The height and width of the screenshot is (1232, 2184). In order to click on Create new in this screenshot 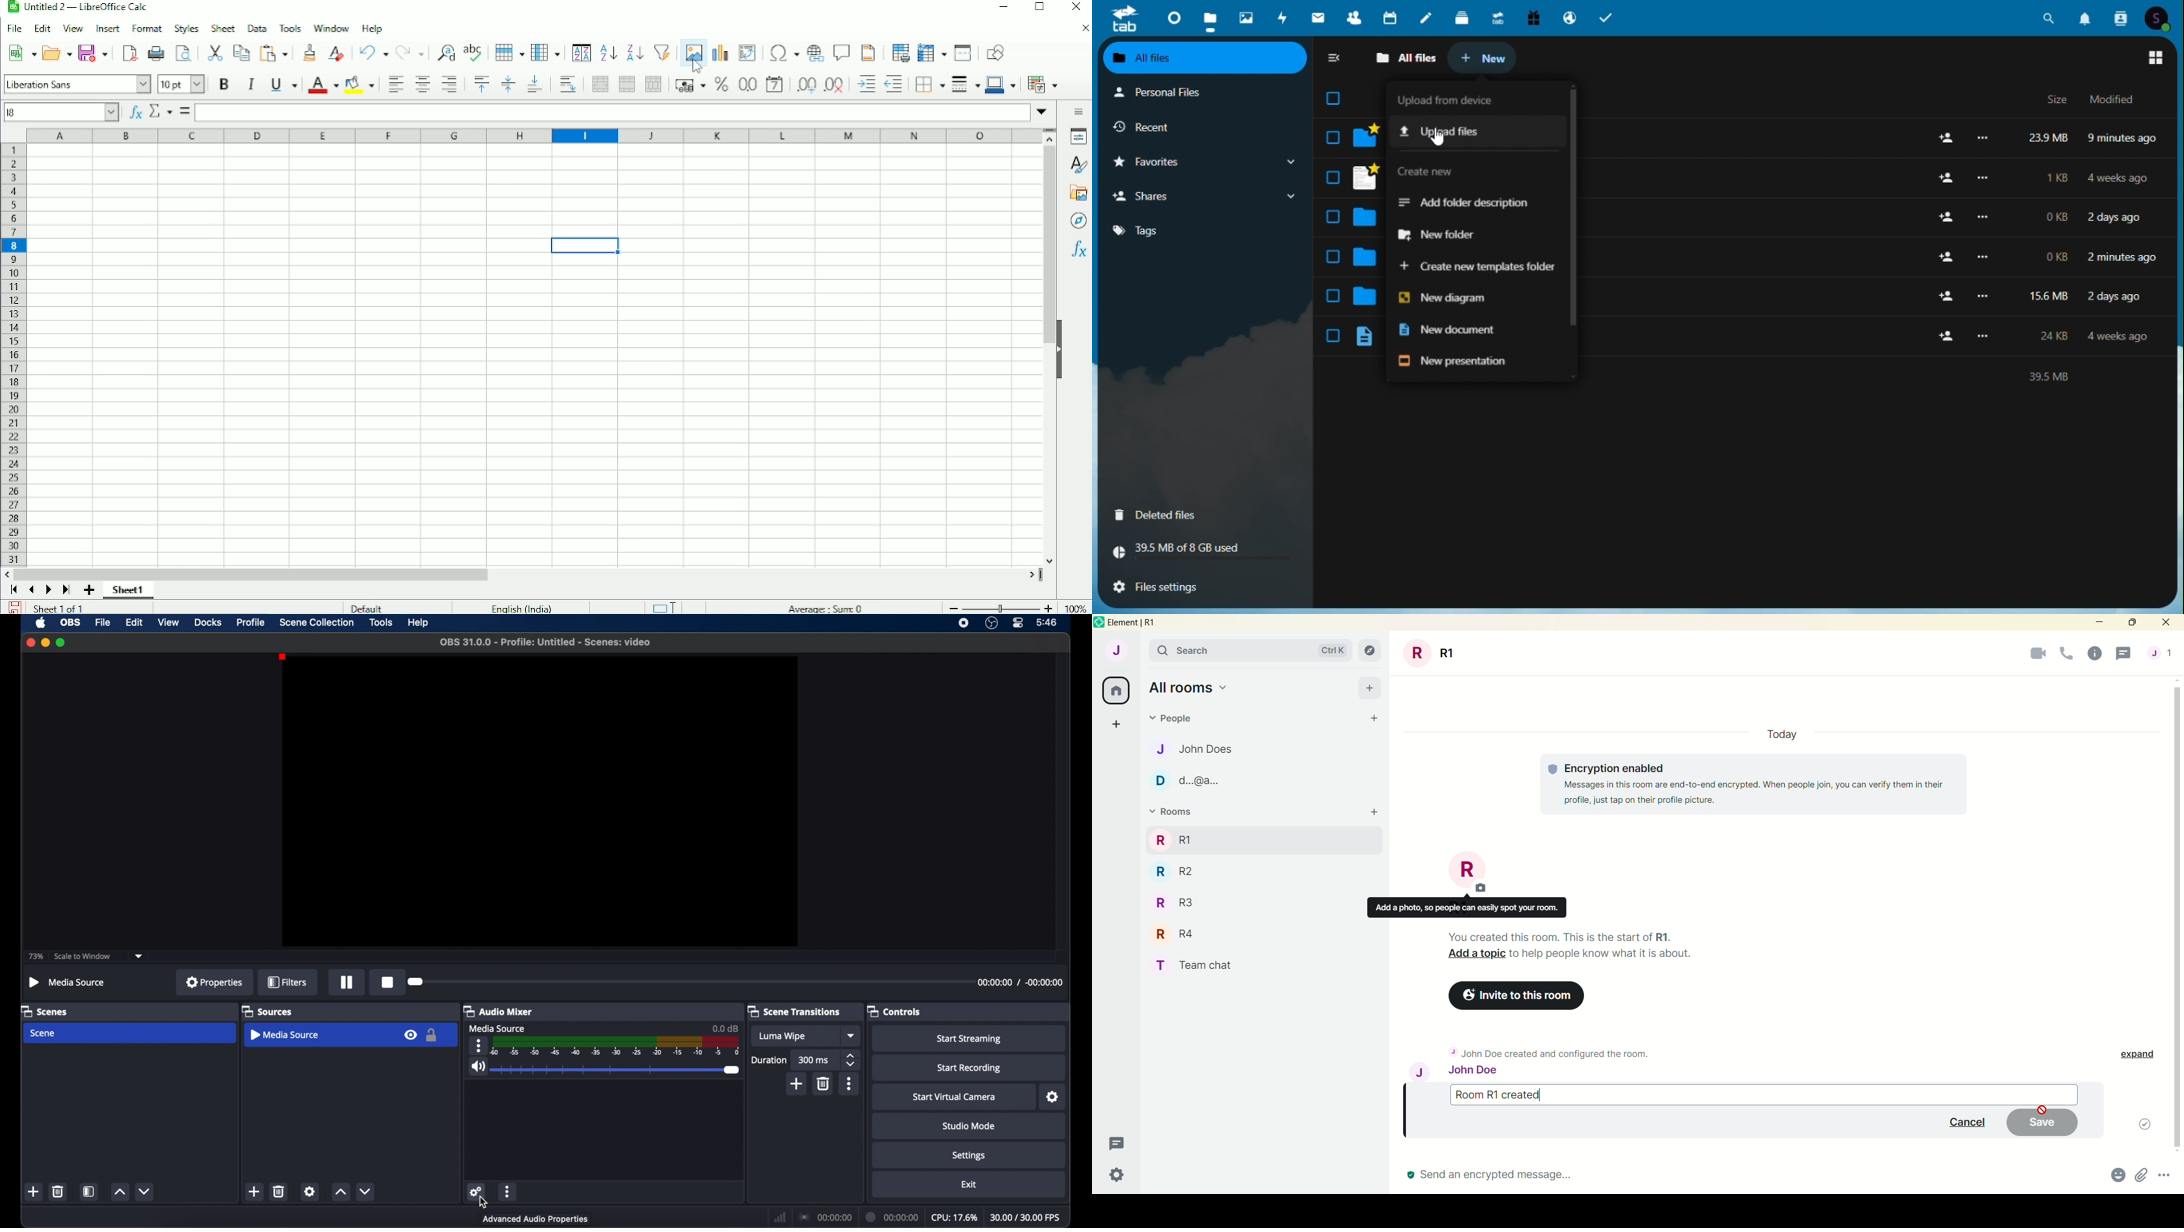, I will do `click(1432, 171)`.